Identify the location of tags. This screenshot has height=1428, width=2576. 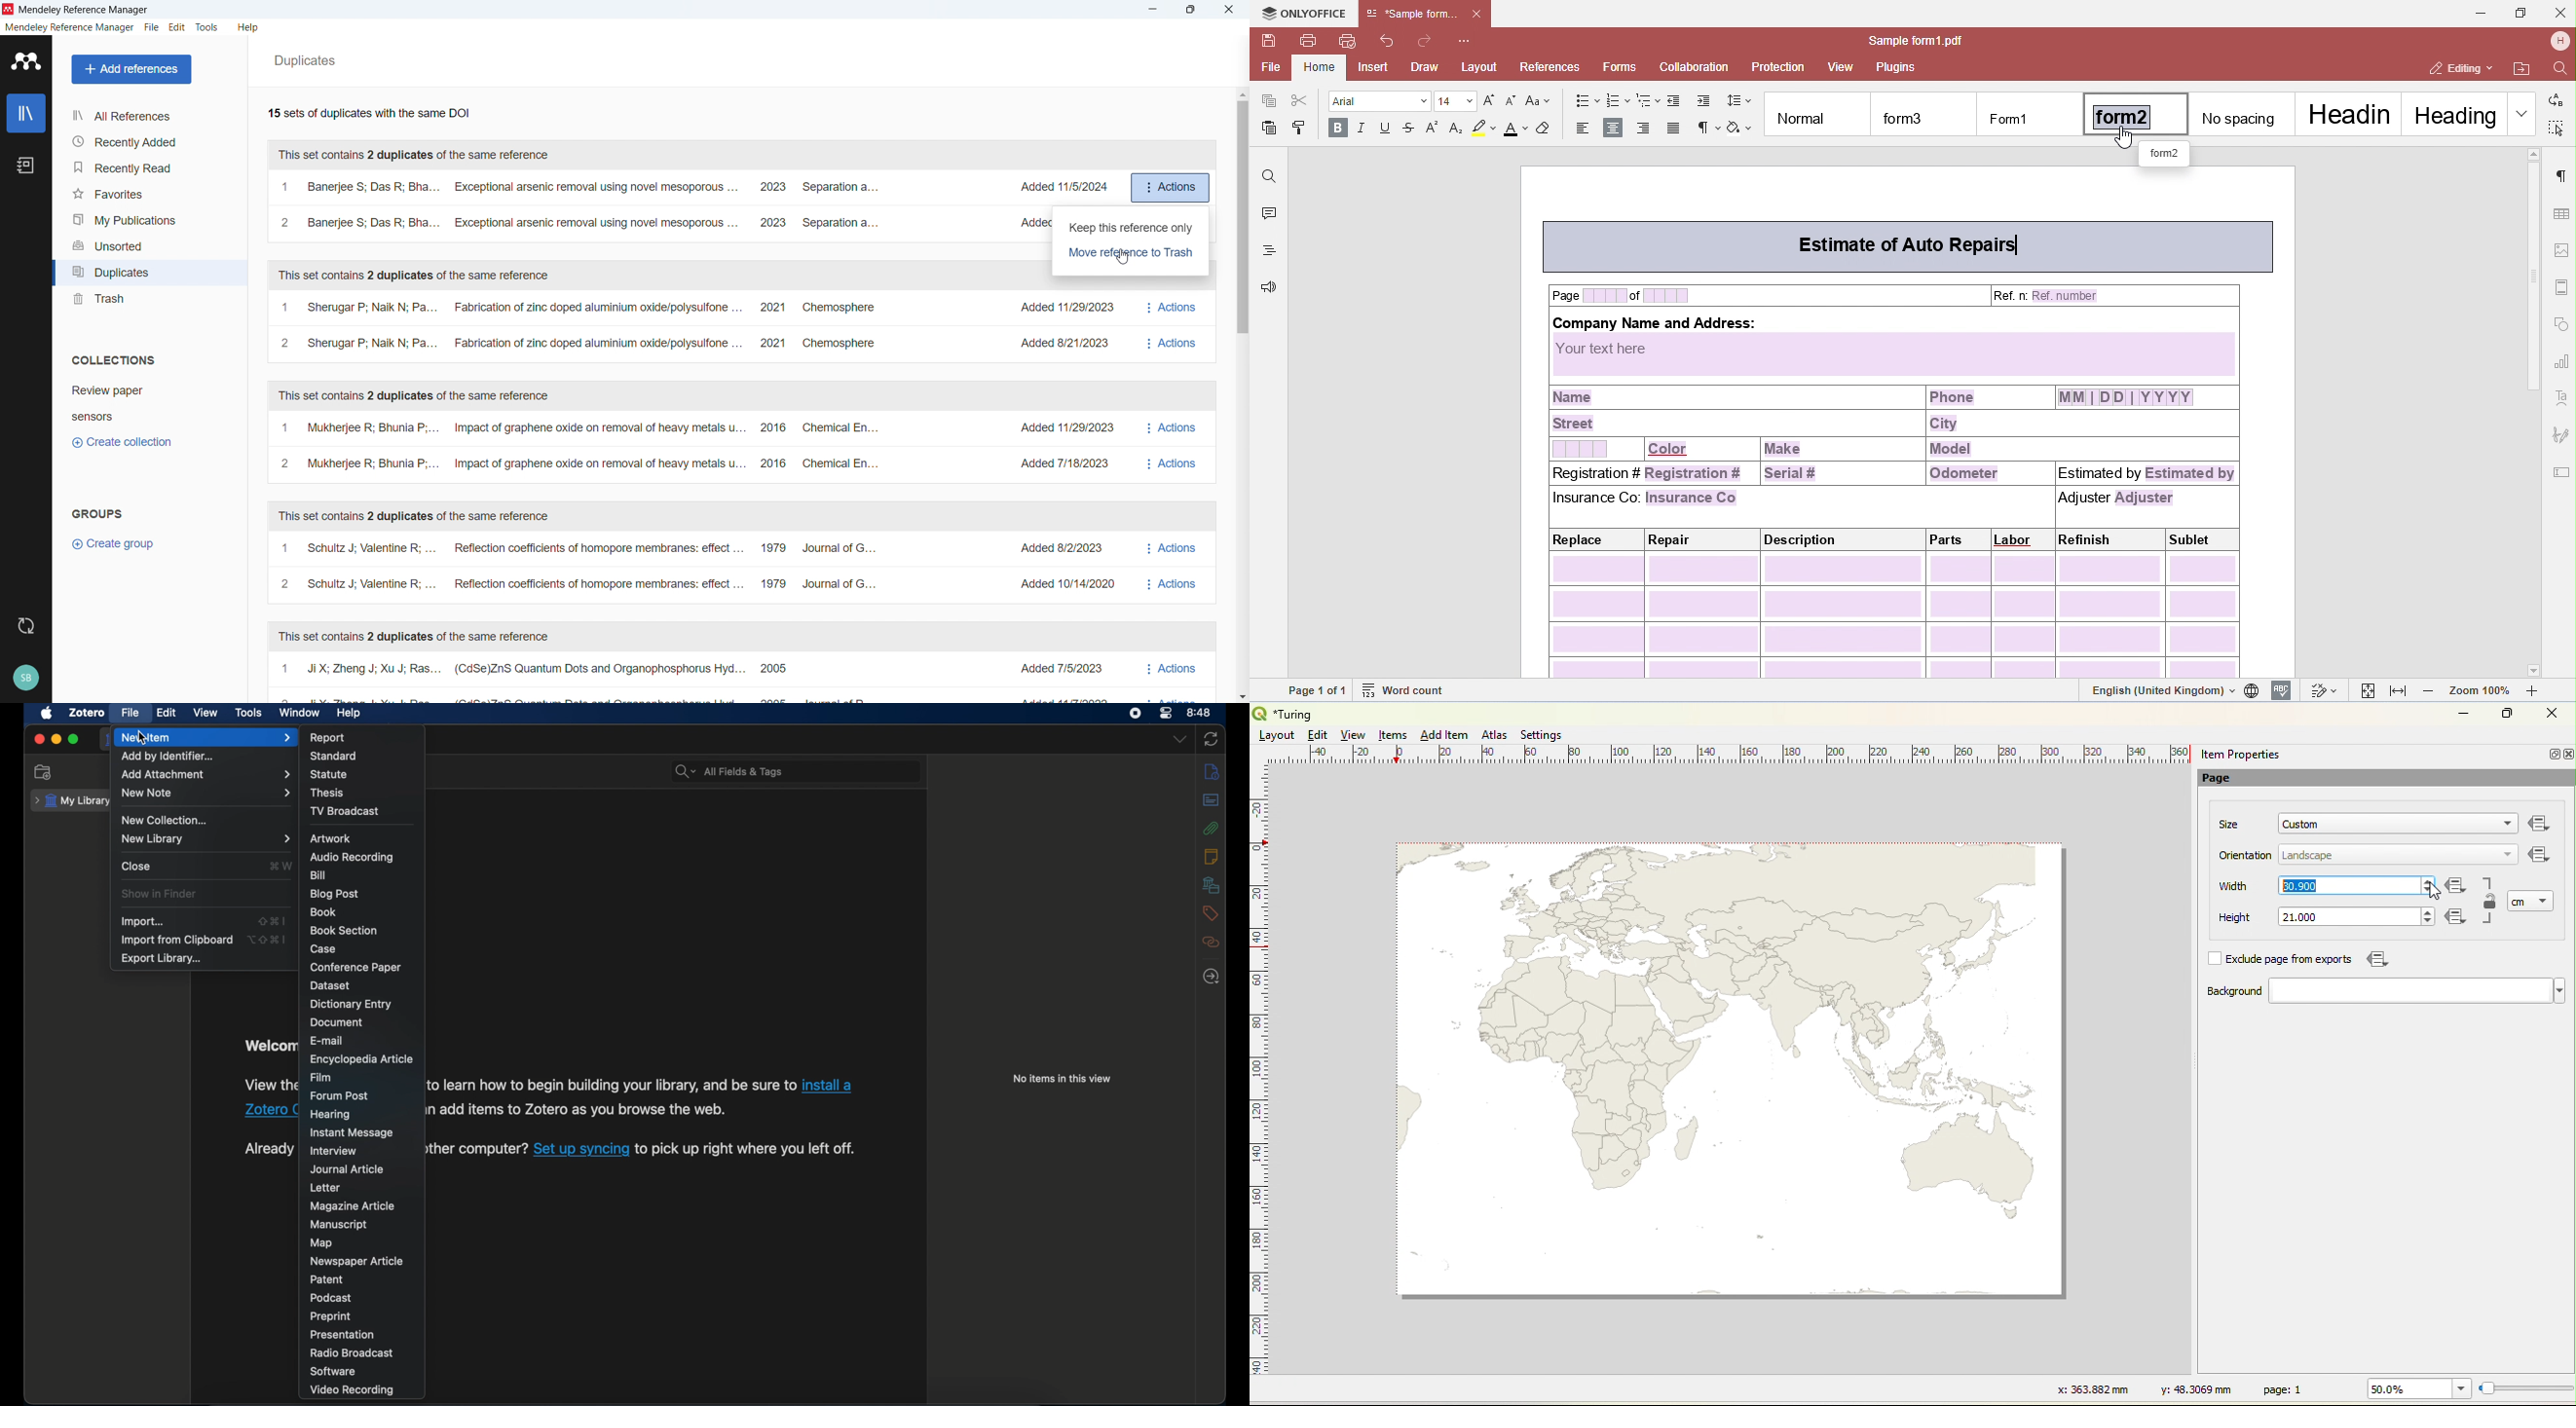
(1210, 913).